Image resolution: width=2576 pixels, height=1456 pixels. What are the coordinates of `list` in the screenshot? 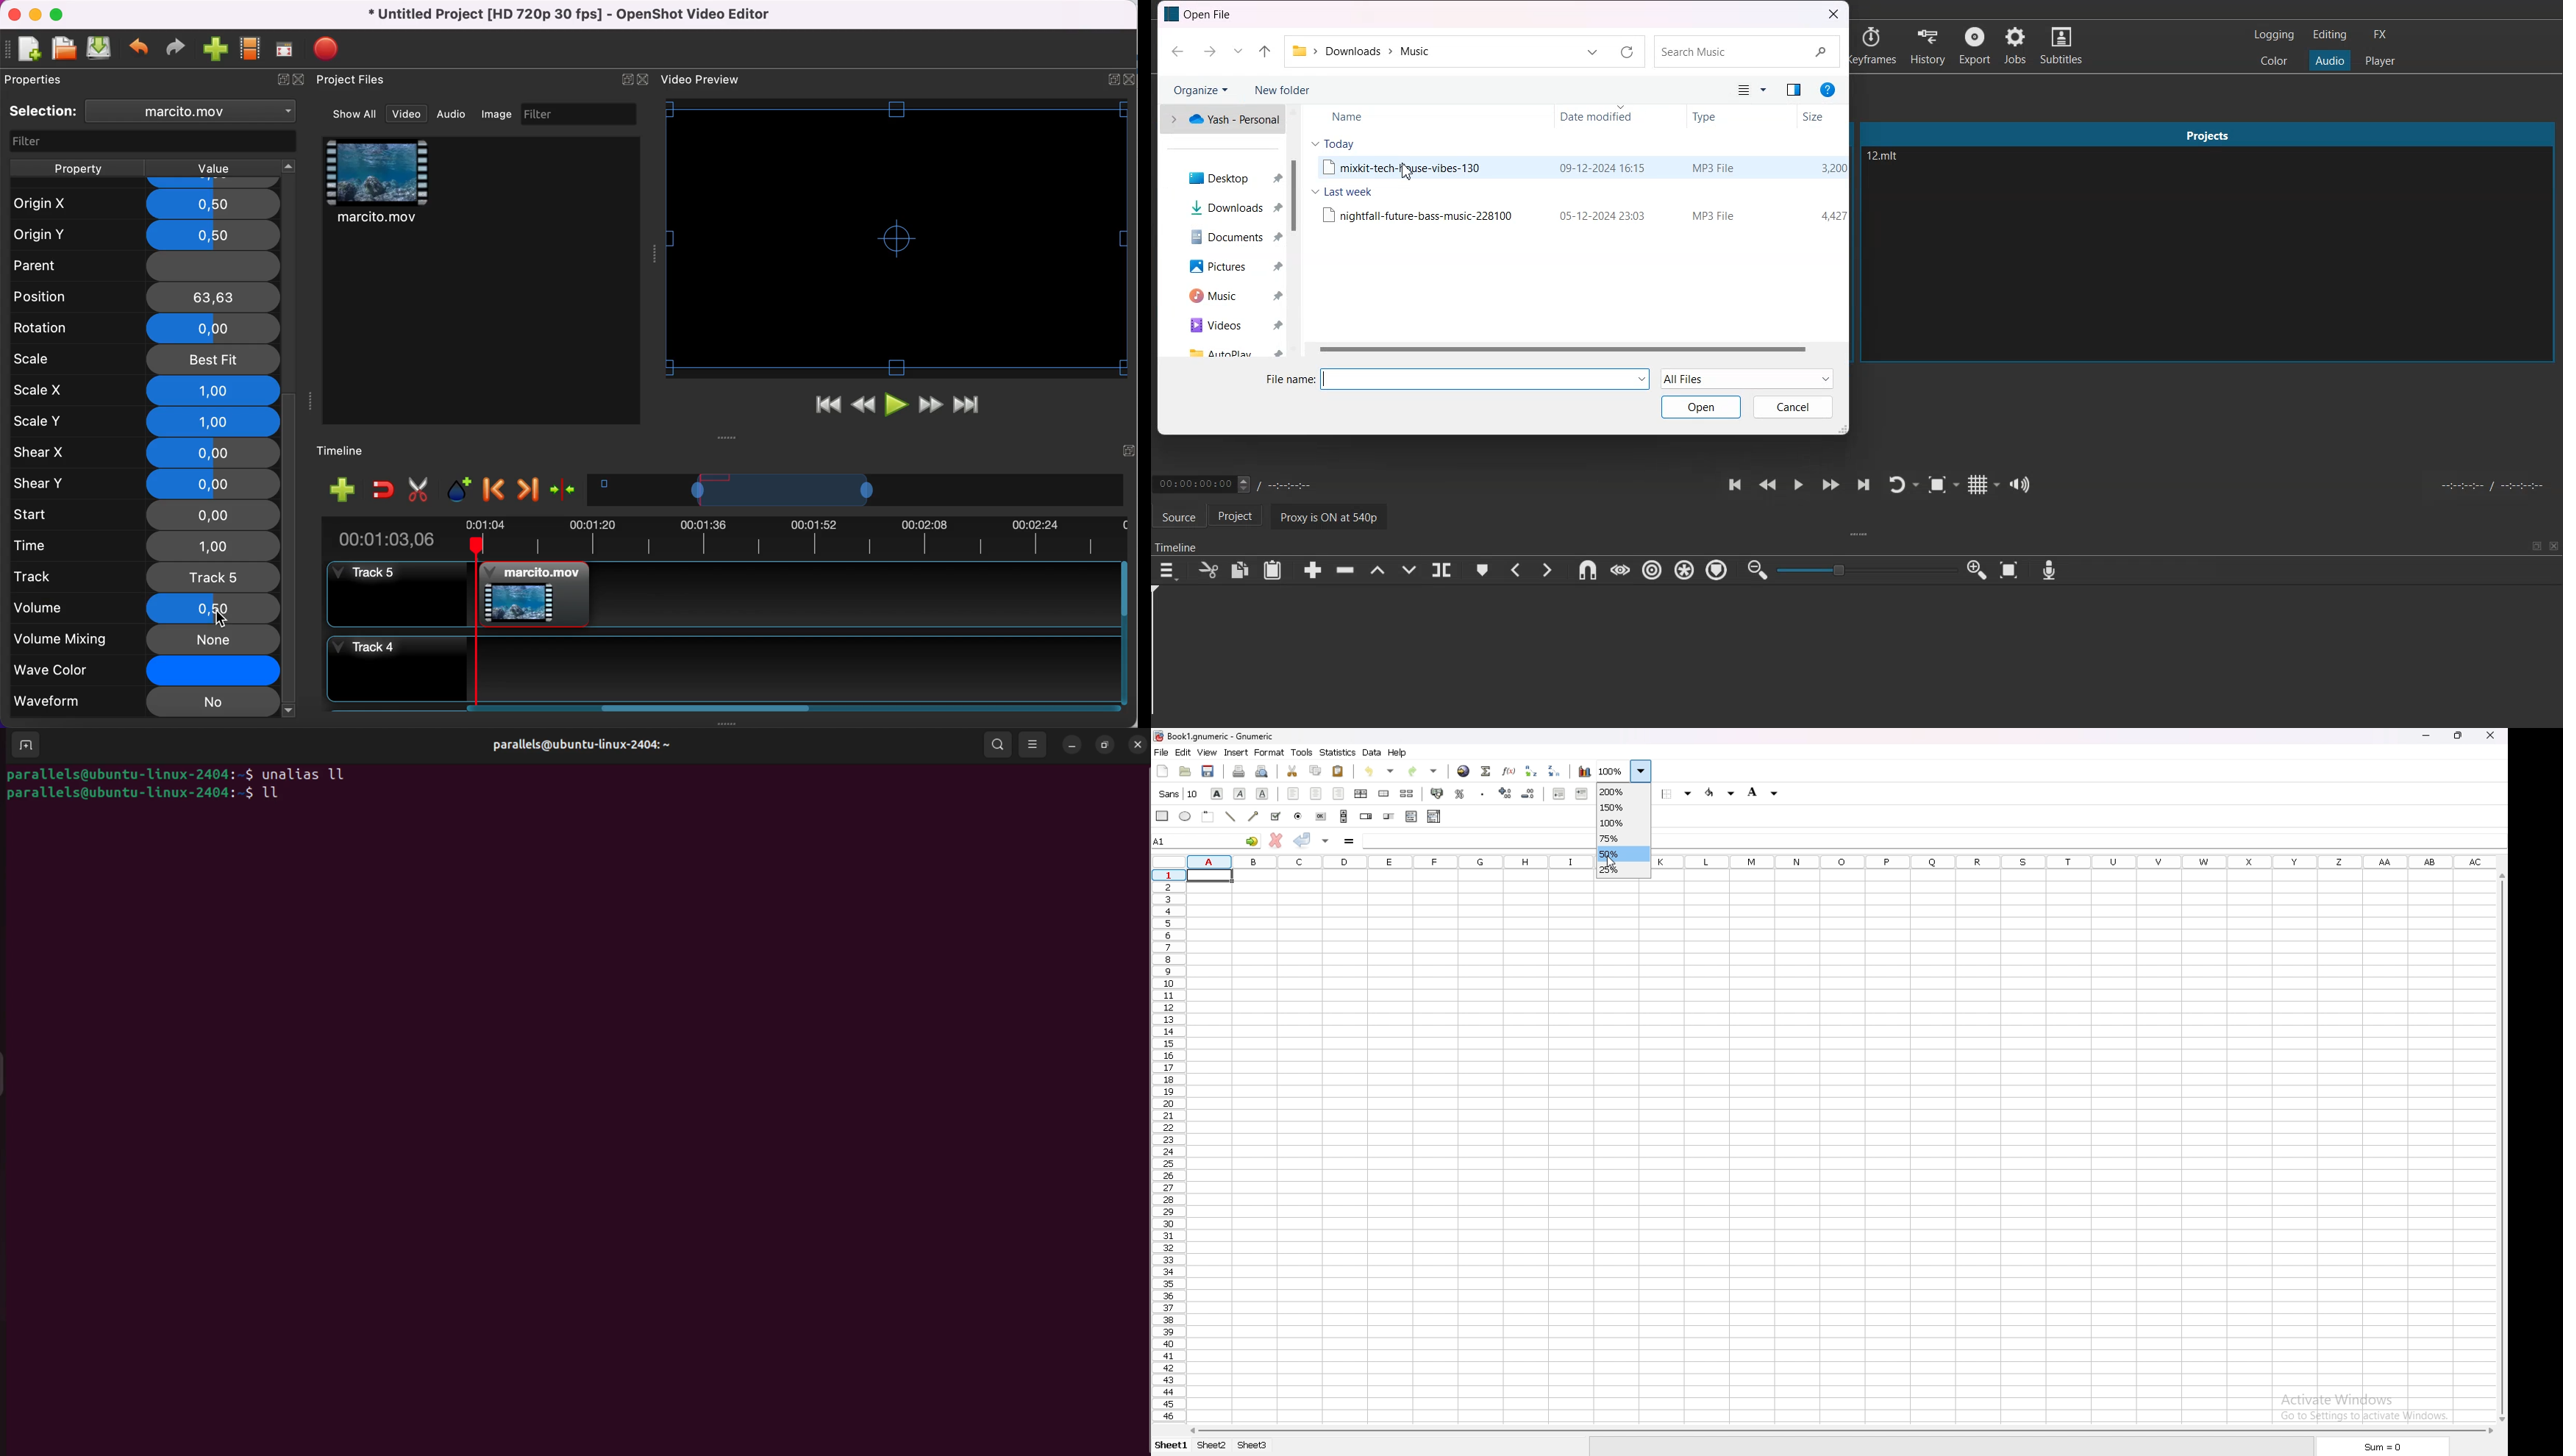 It's located at (1412, 816).